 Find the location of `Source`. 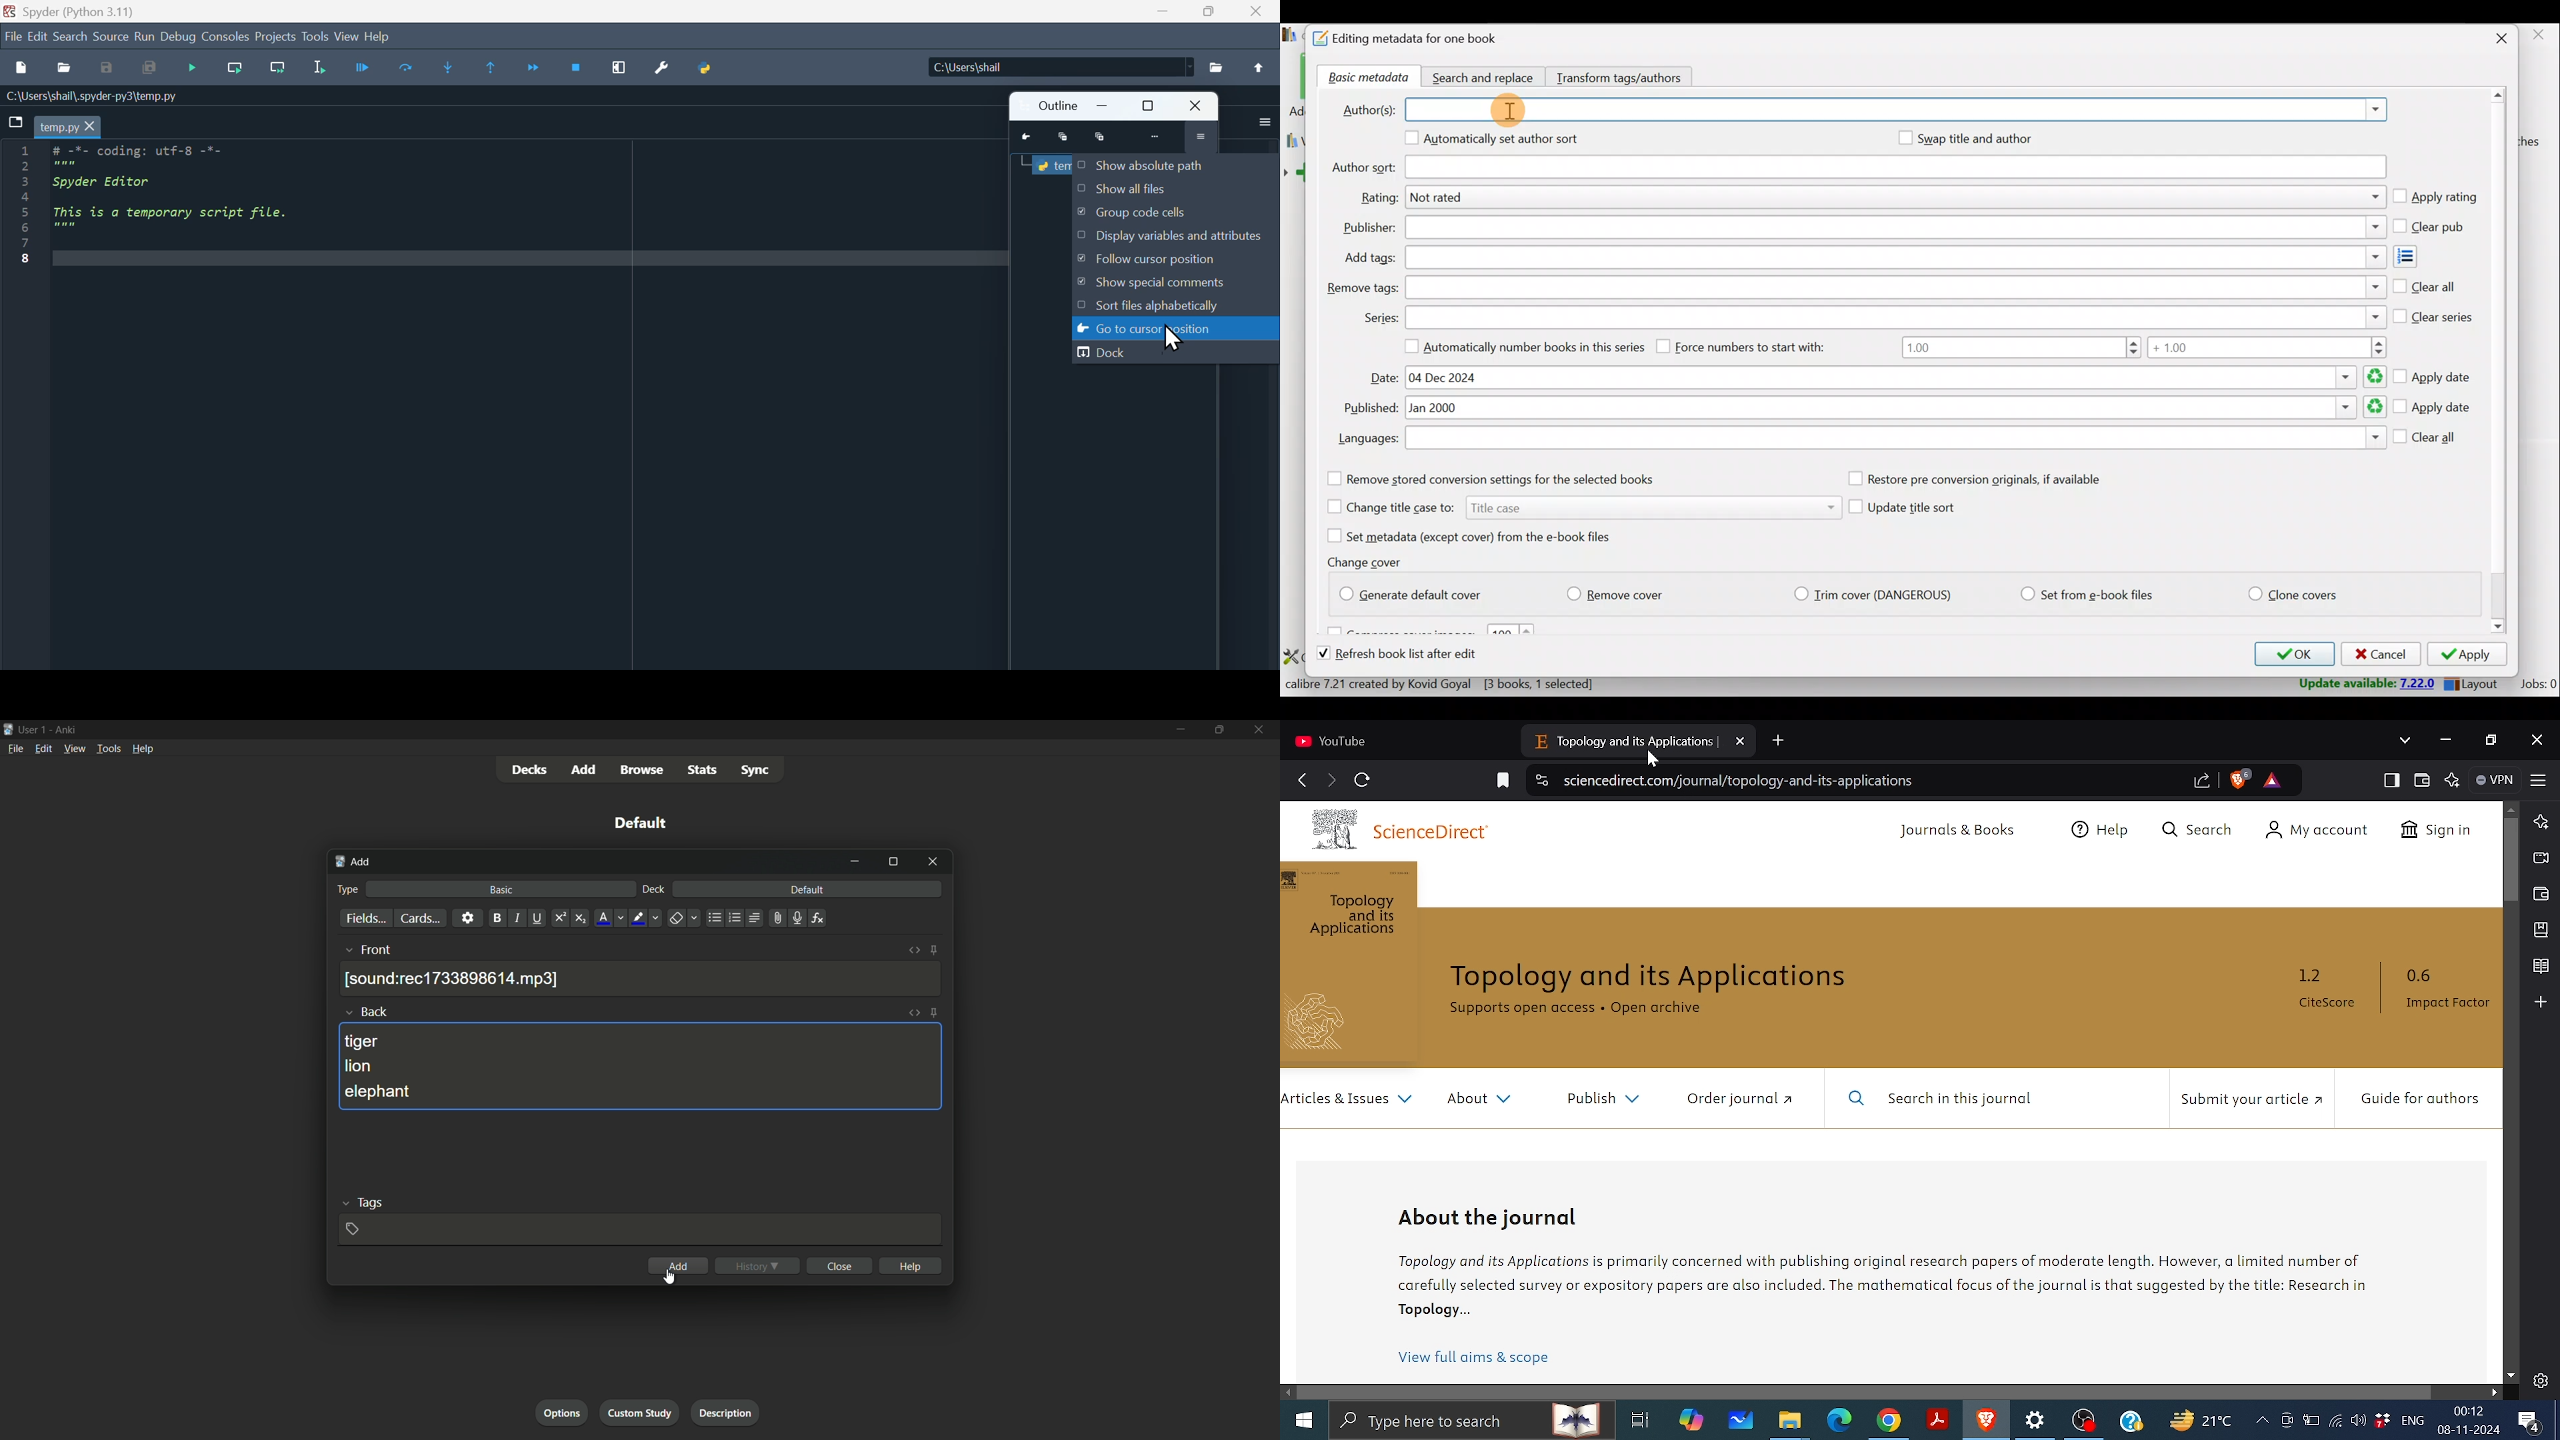

Source is located at coordinates (111, 35).